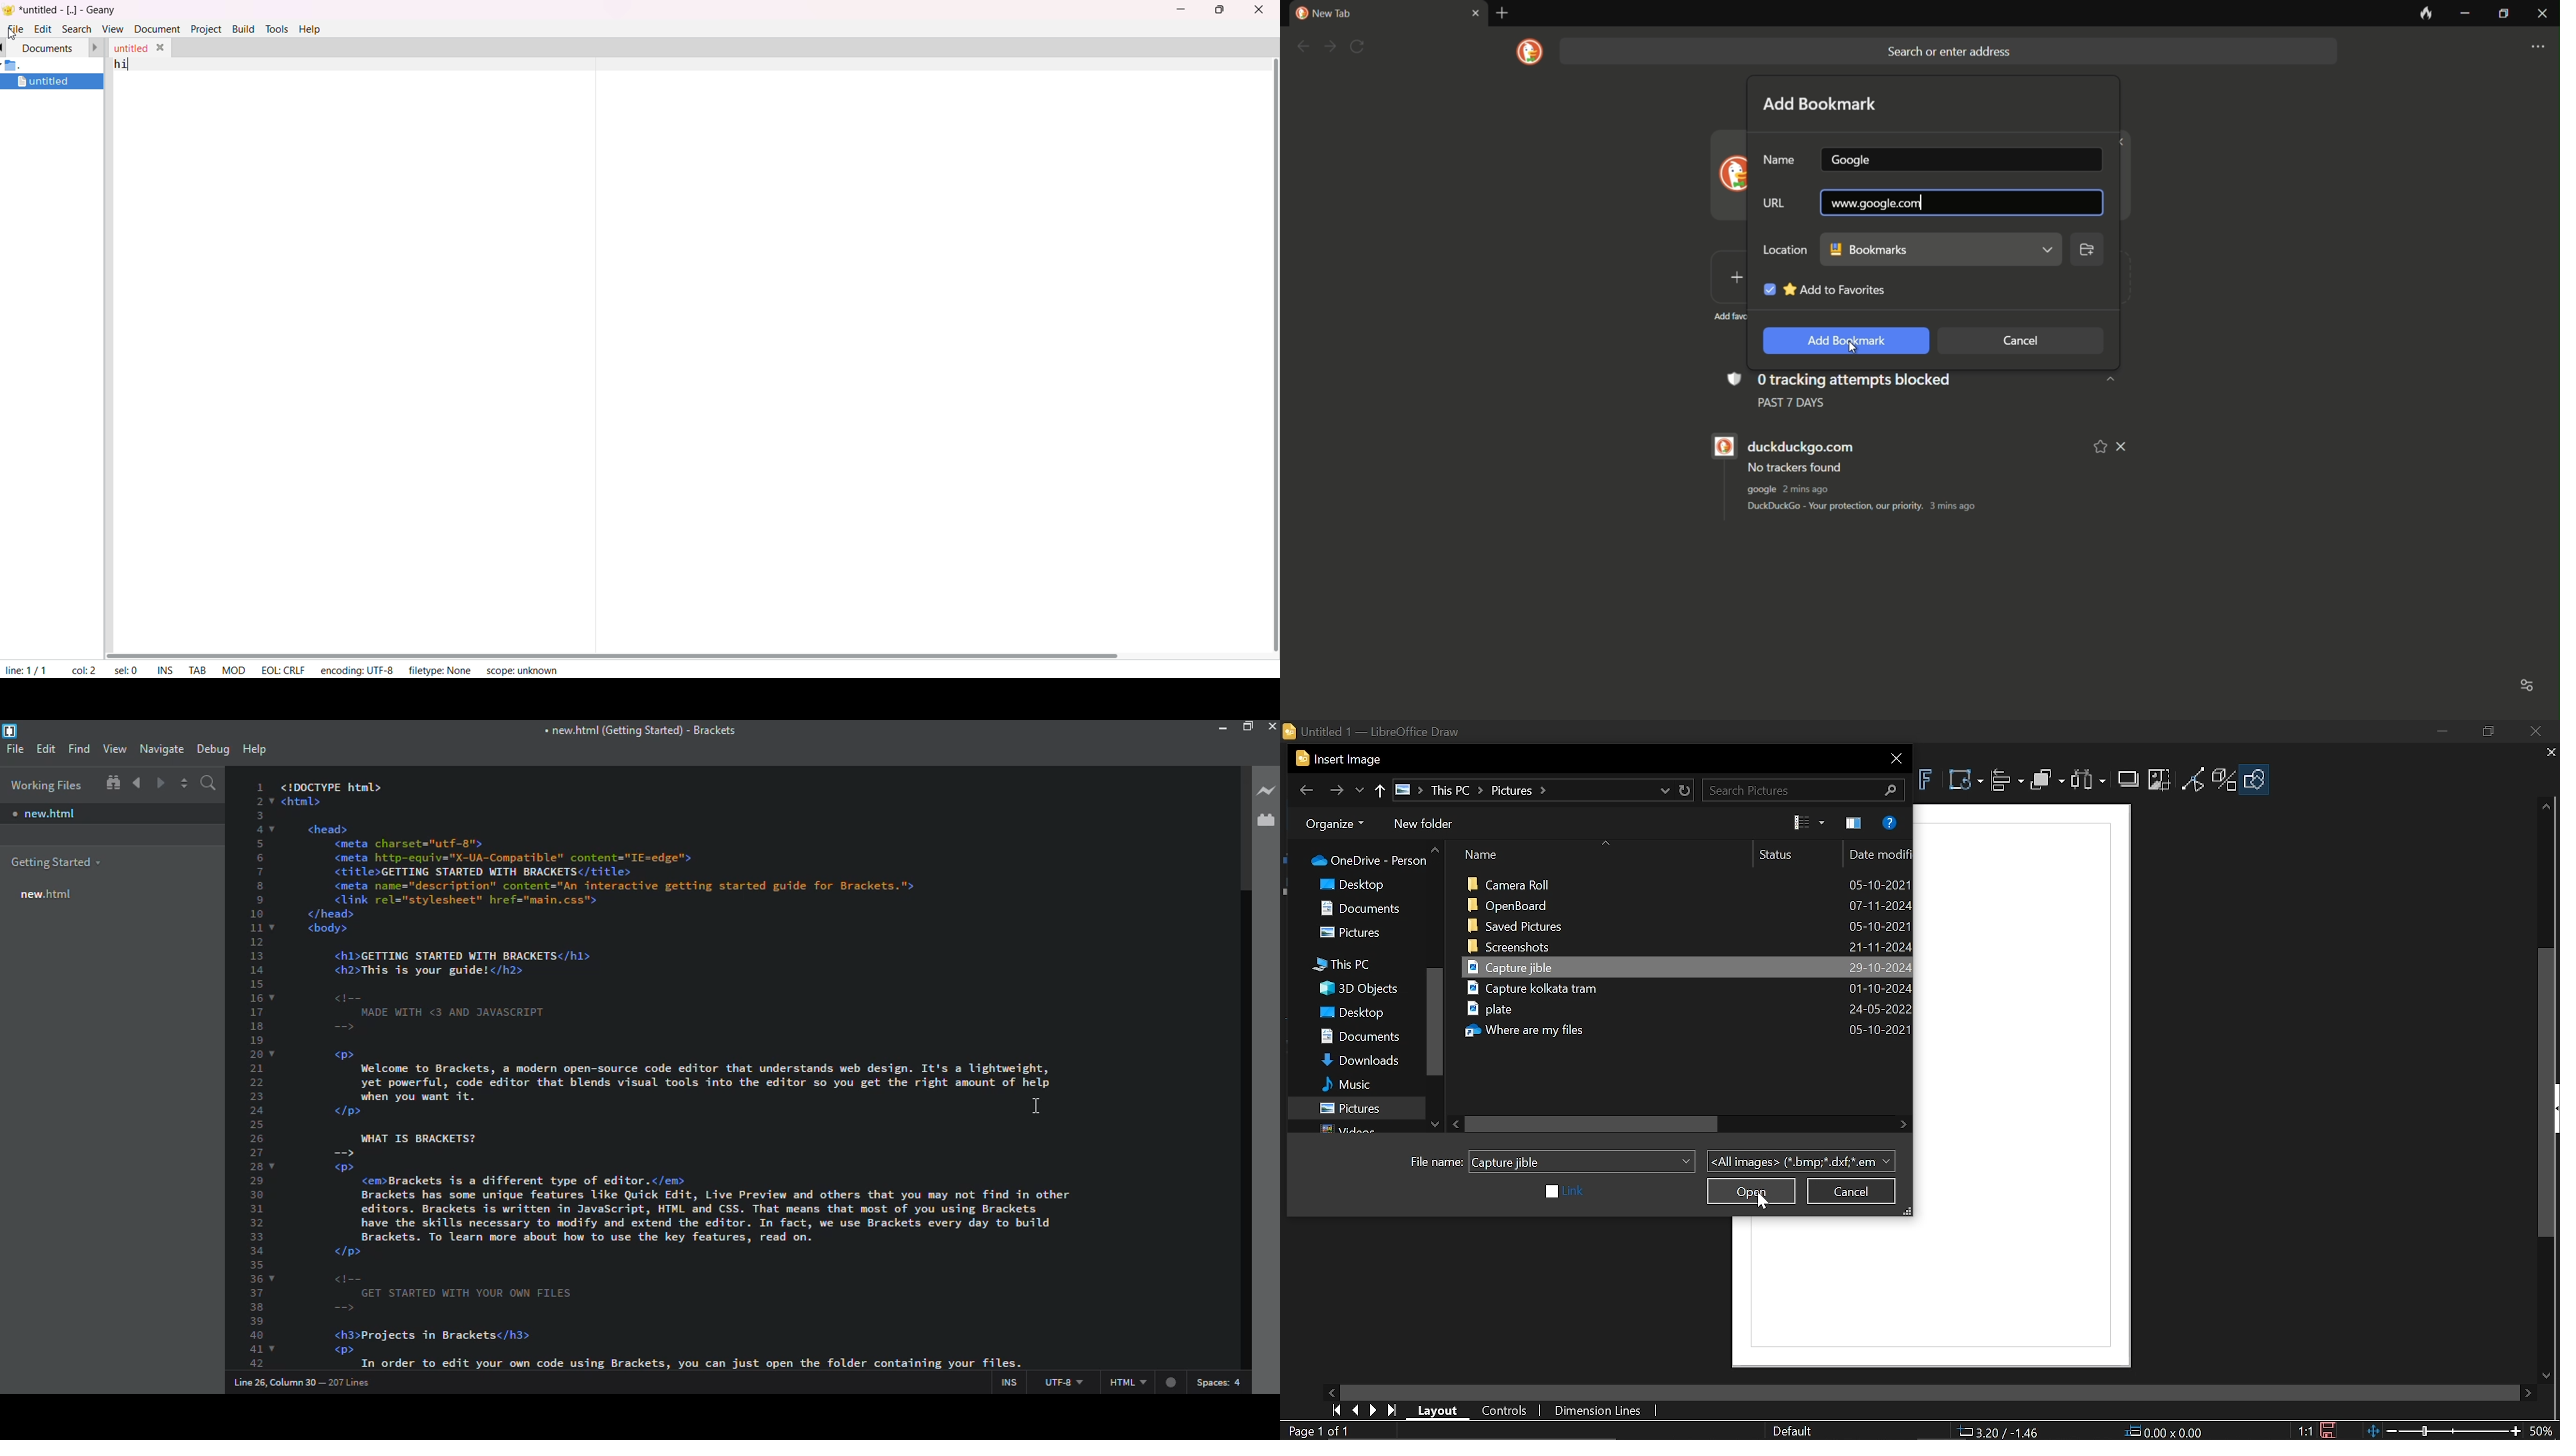 The width and height of the screenshot is (2576, 1456). Describe the element at coordinates (1854, 824) in the screenshot. I see `Show the preview pane` at that location.